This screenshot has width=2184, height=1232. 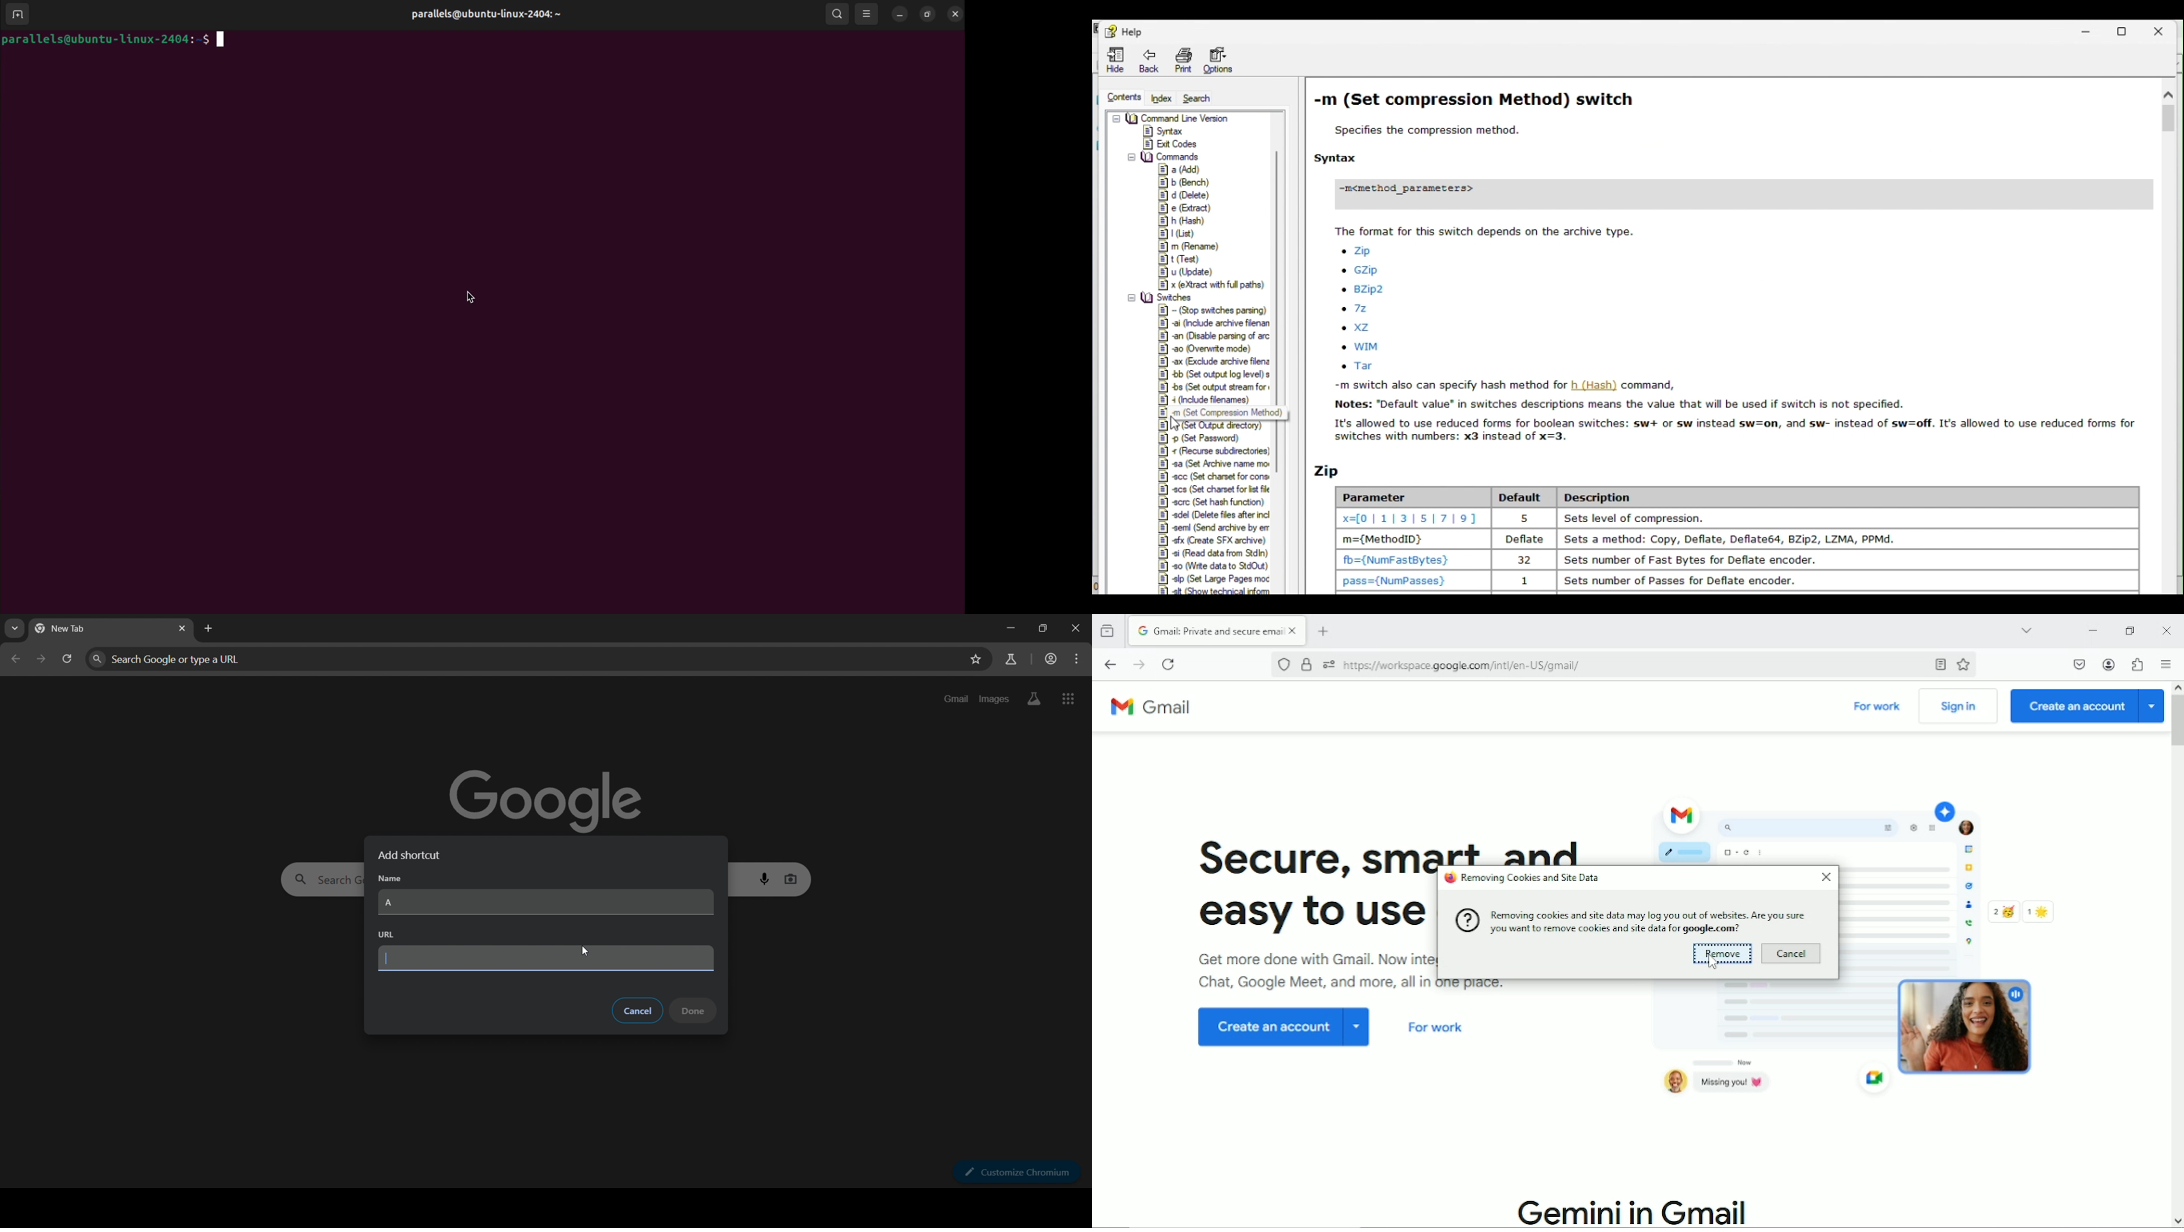 I want to click on Removing cookies and site data, so click(x=1522, y=879).